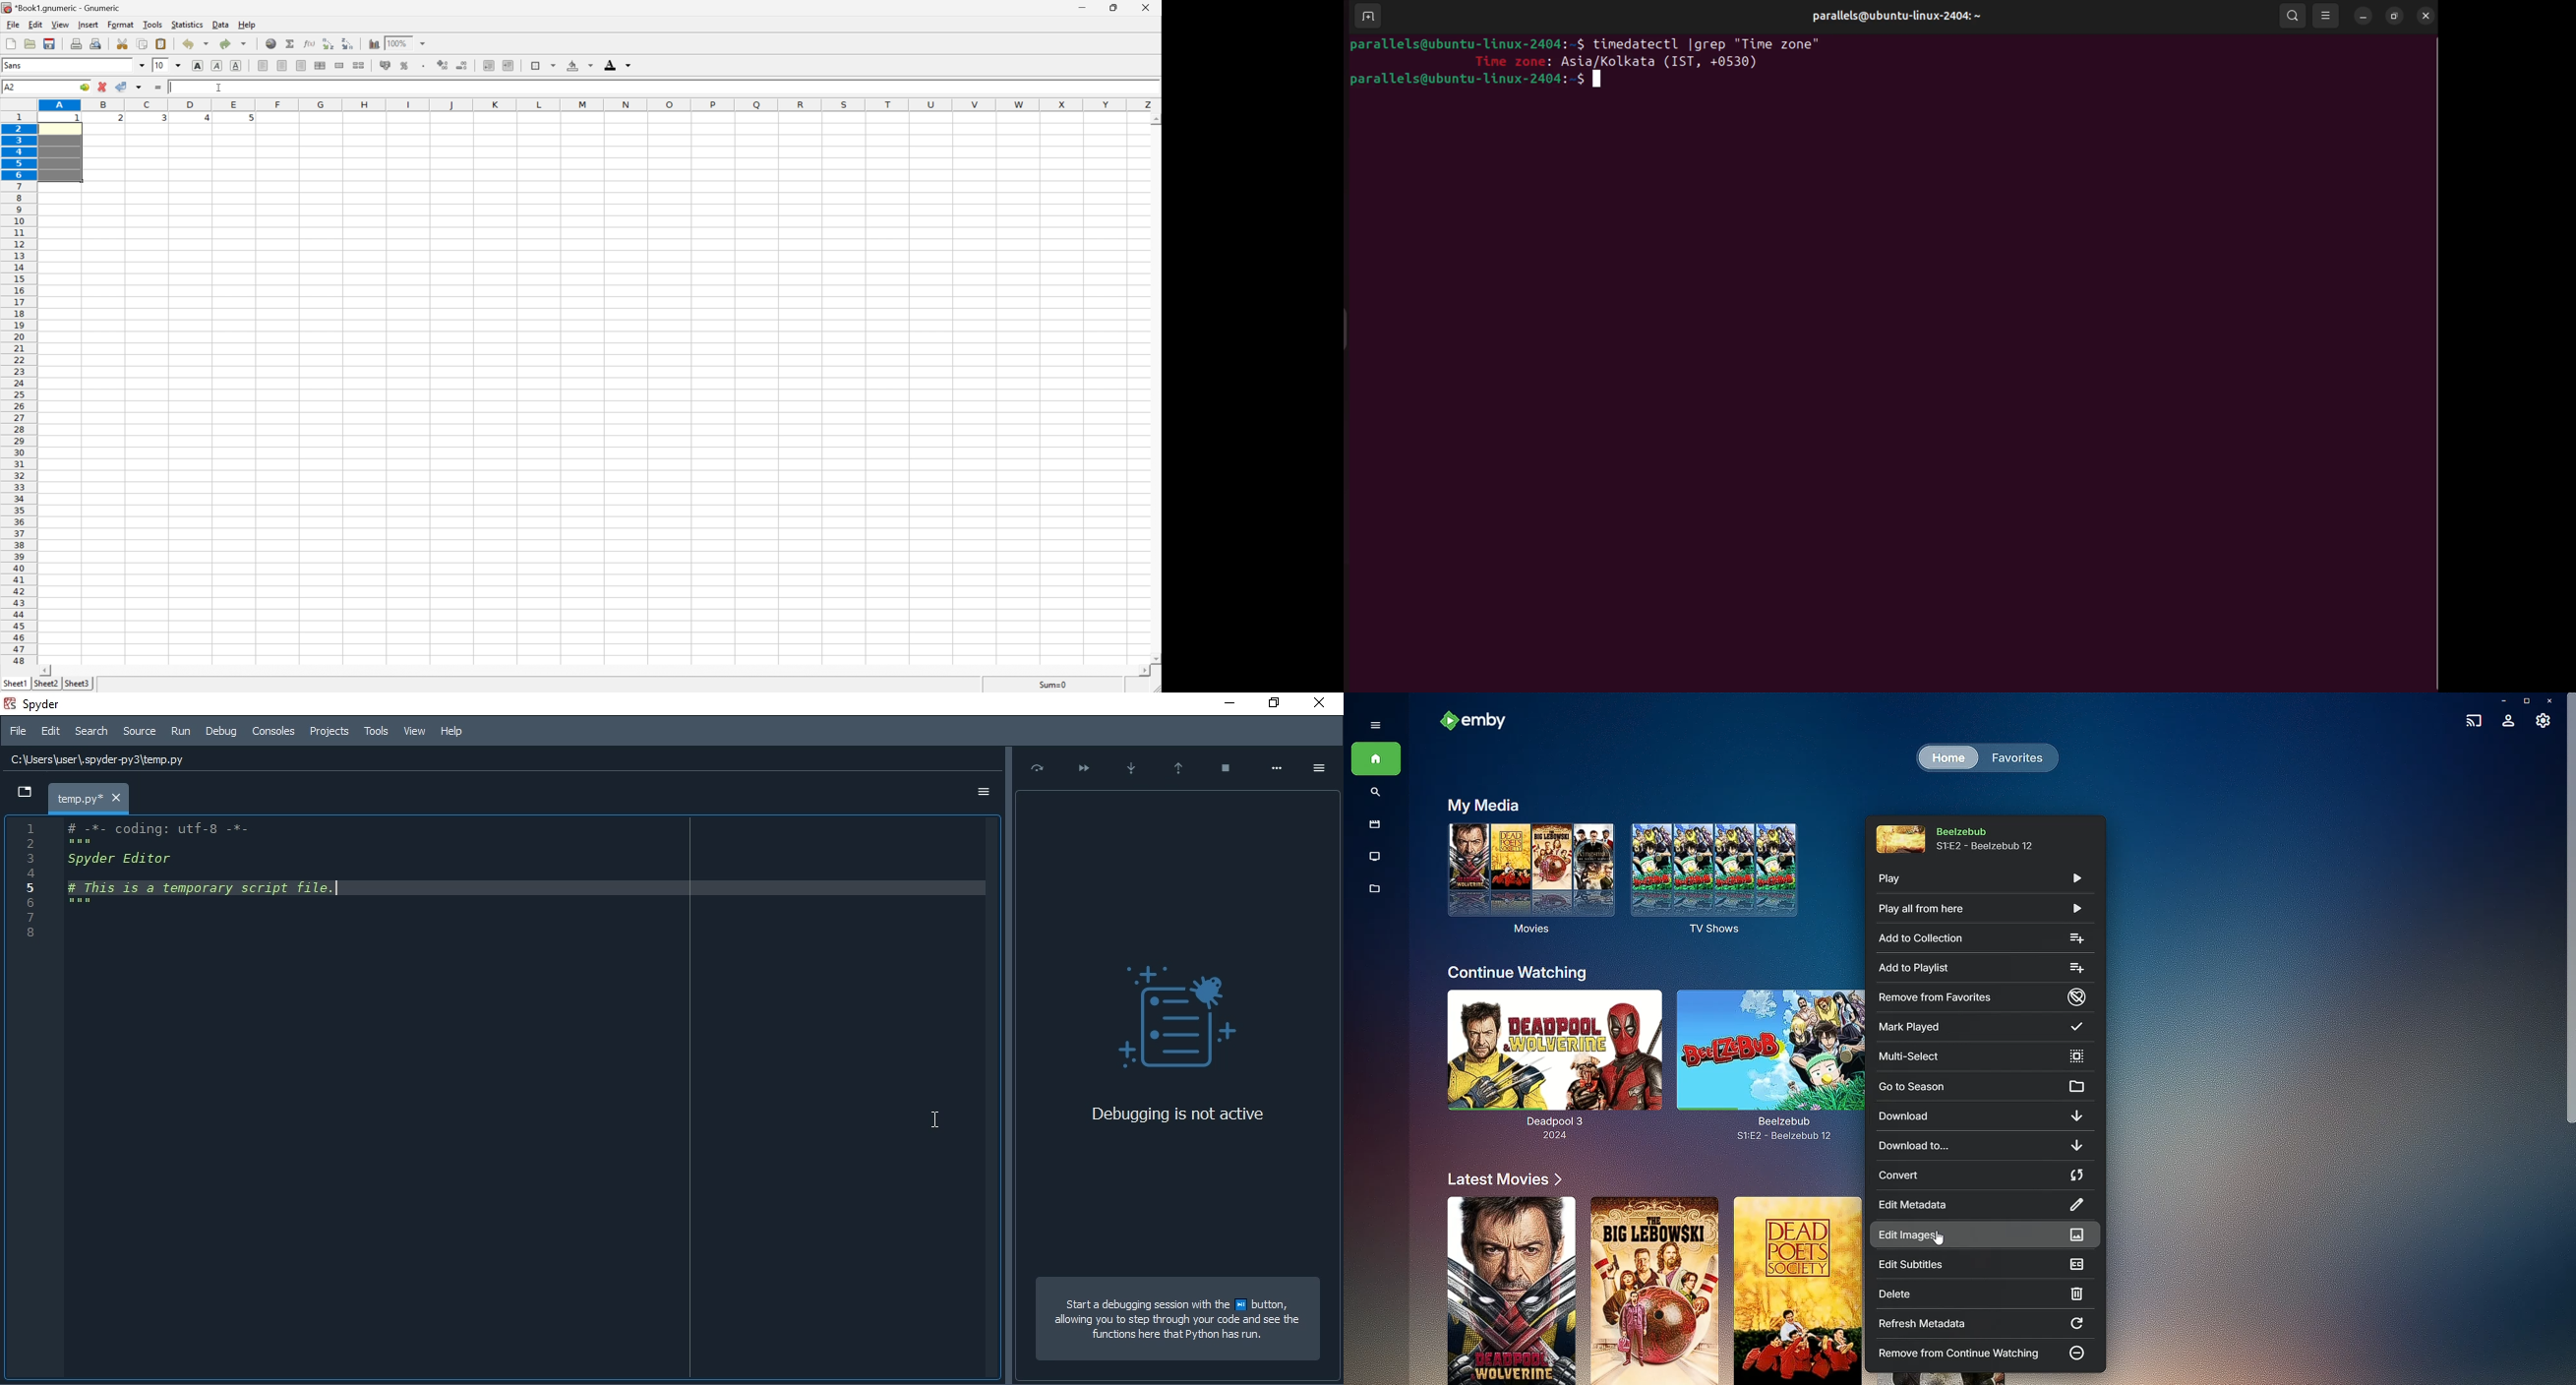 The height and width of the screenshot is (1400, 2576). What do you see at coordinates (340, 66) in the screenshot?
I see `merge a range of cells` at bounding box center [340, 66].